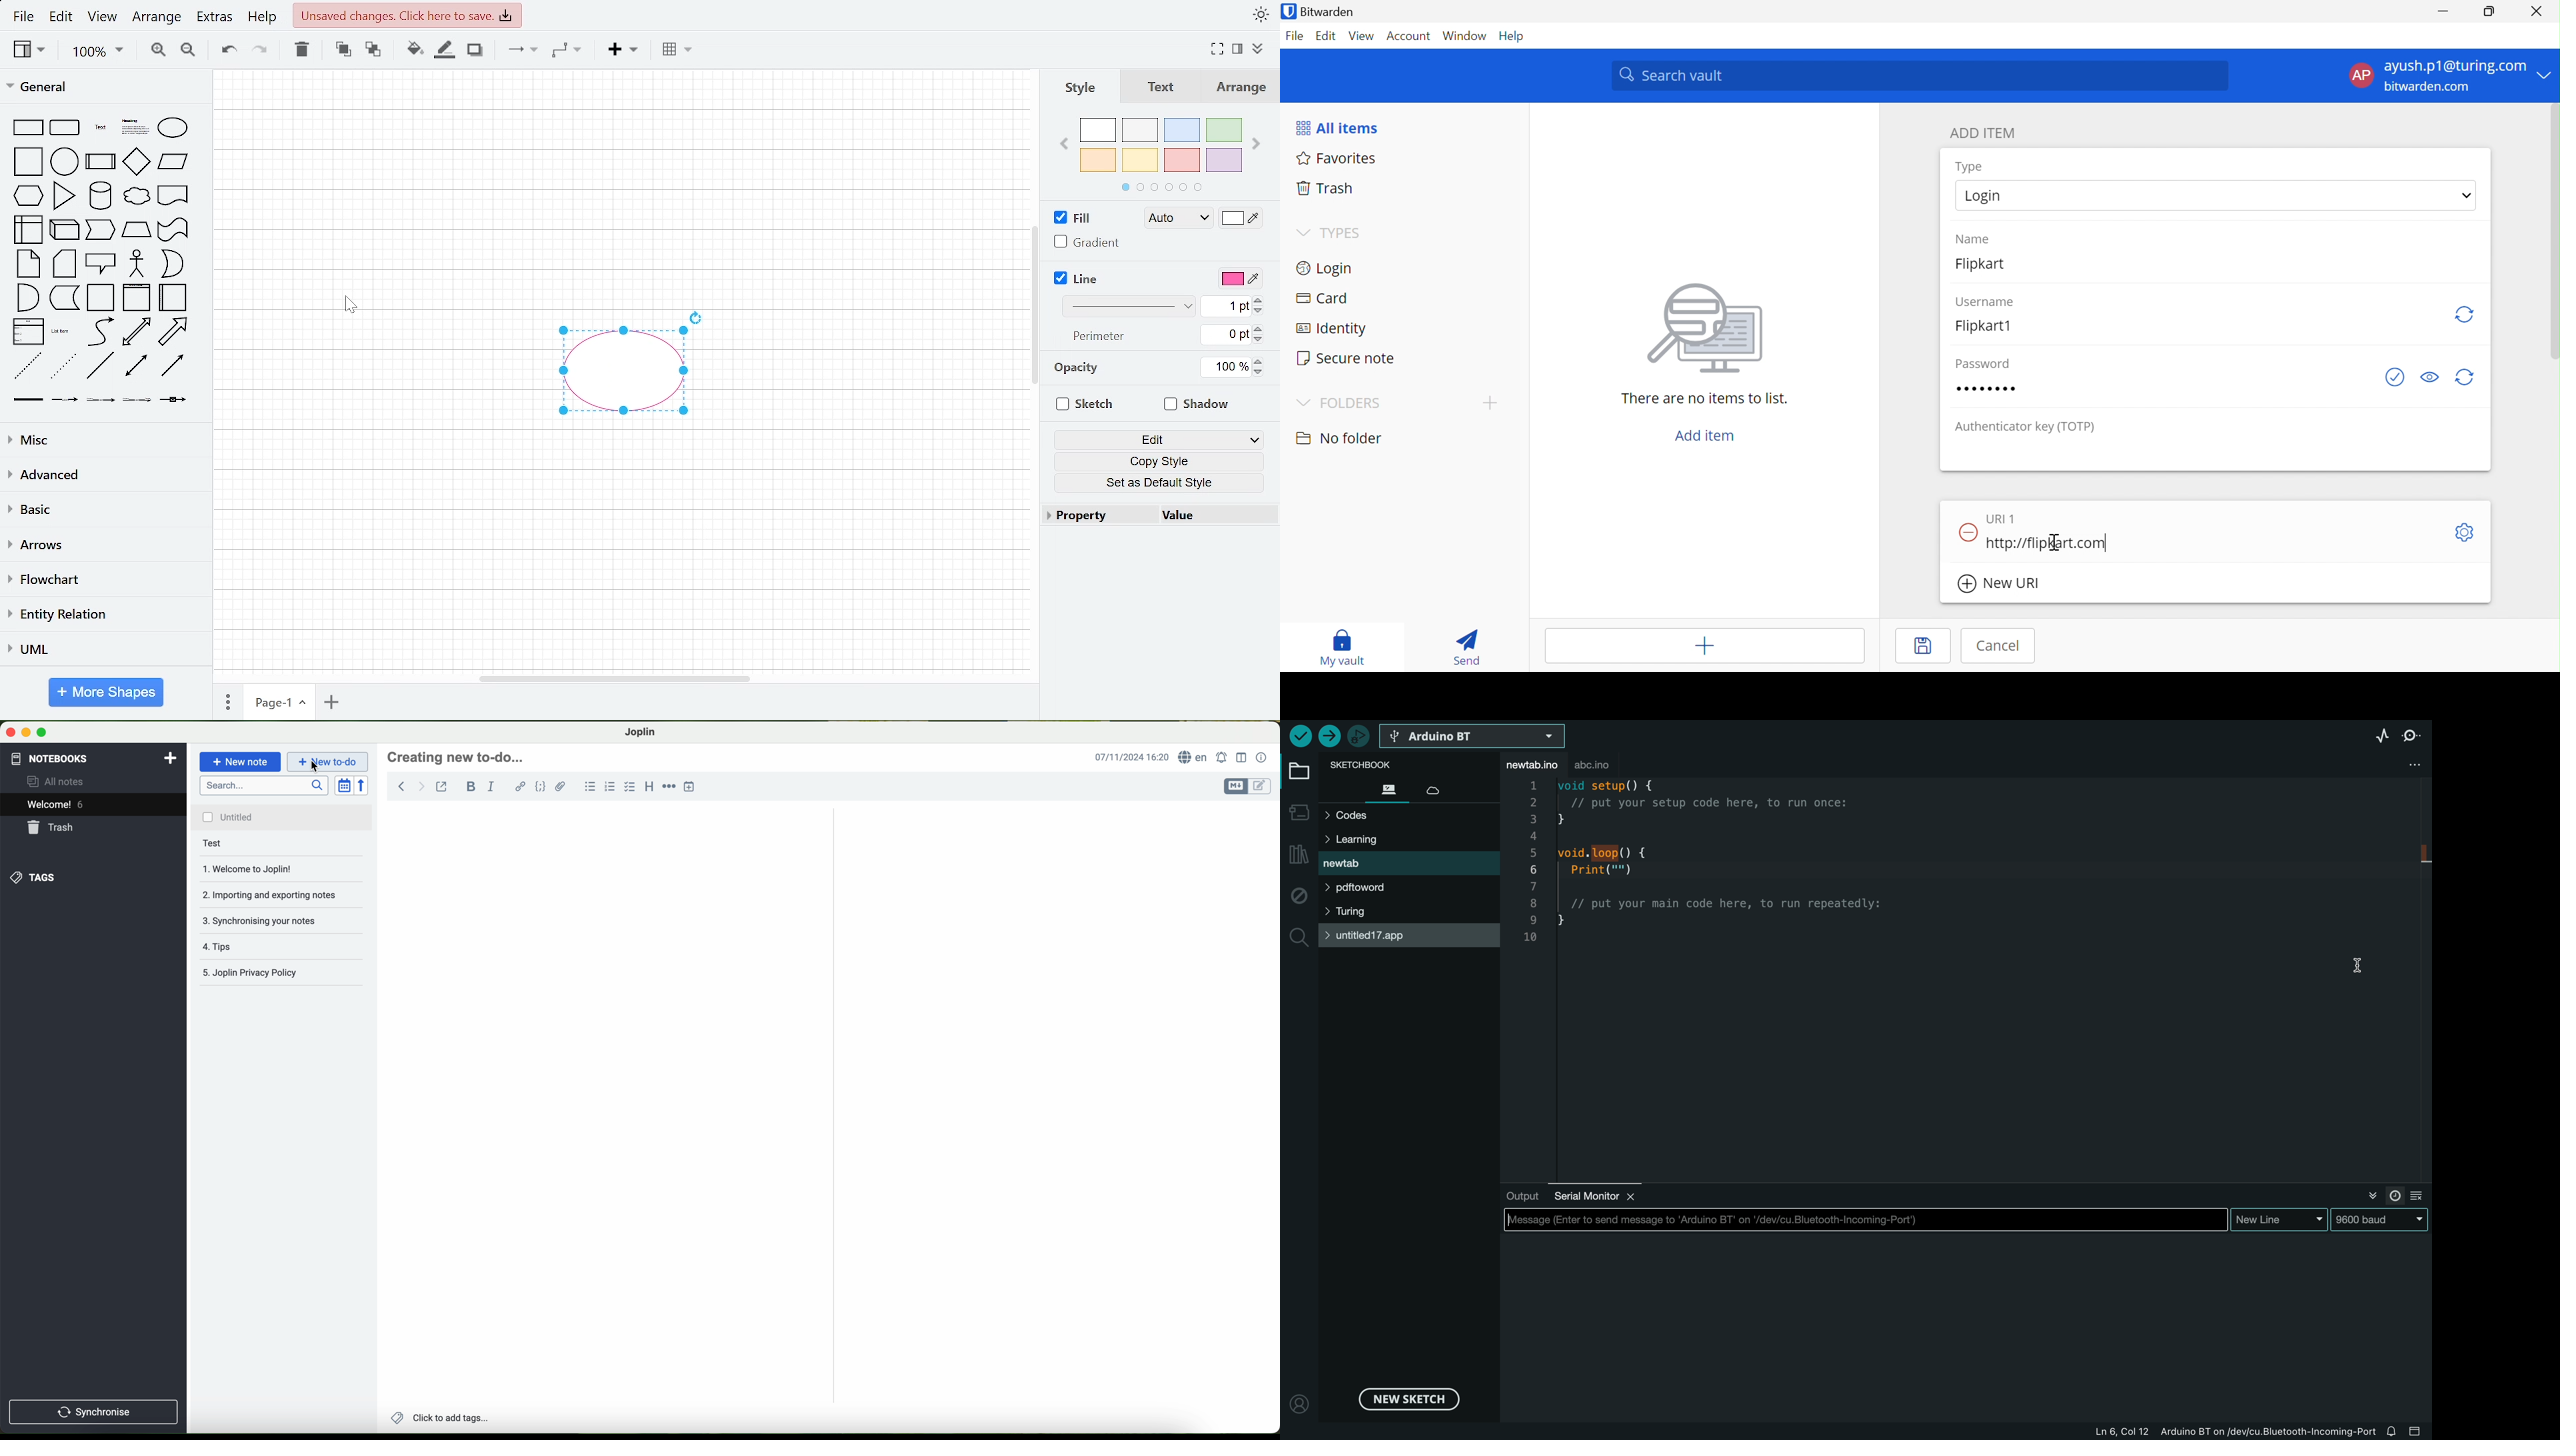 Image resolution: width=2576 pixels, height=1456 pixels. What do you see at coordinates (1985, 300) in the screenshot?
I see `Username` at bounding box center [1985, 300].